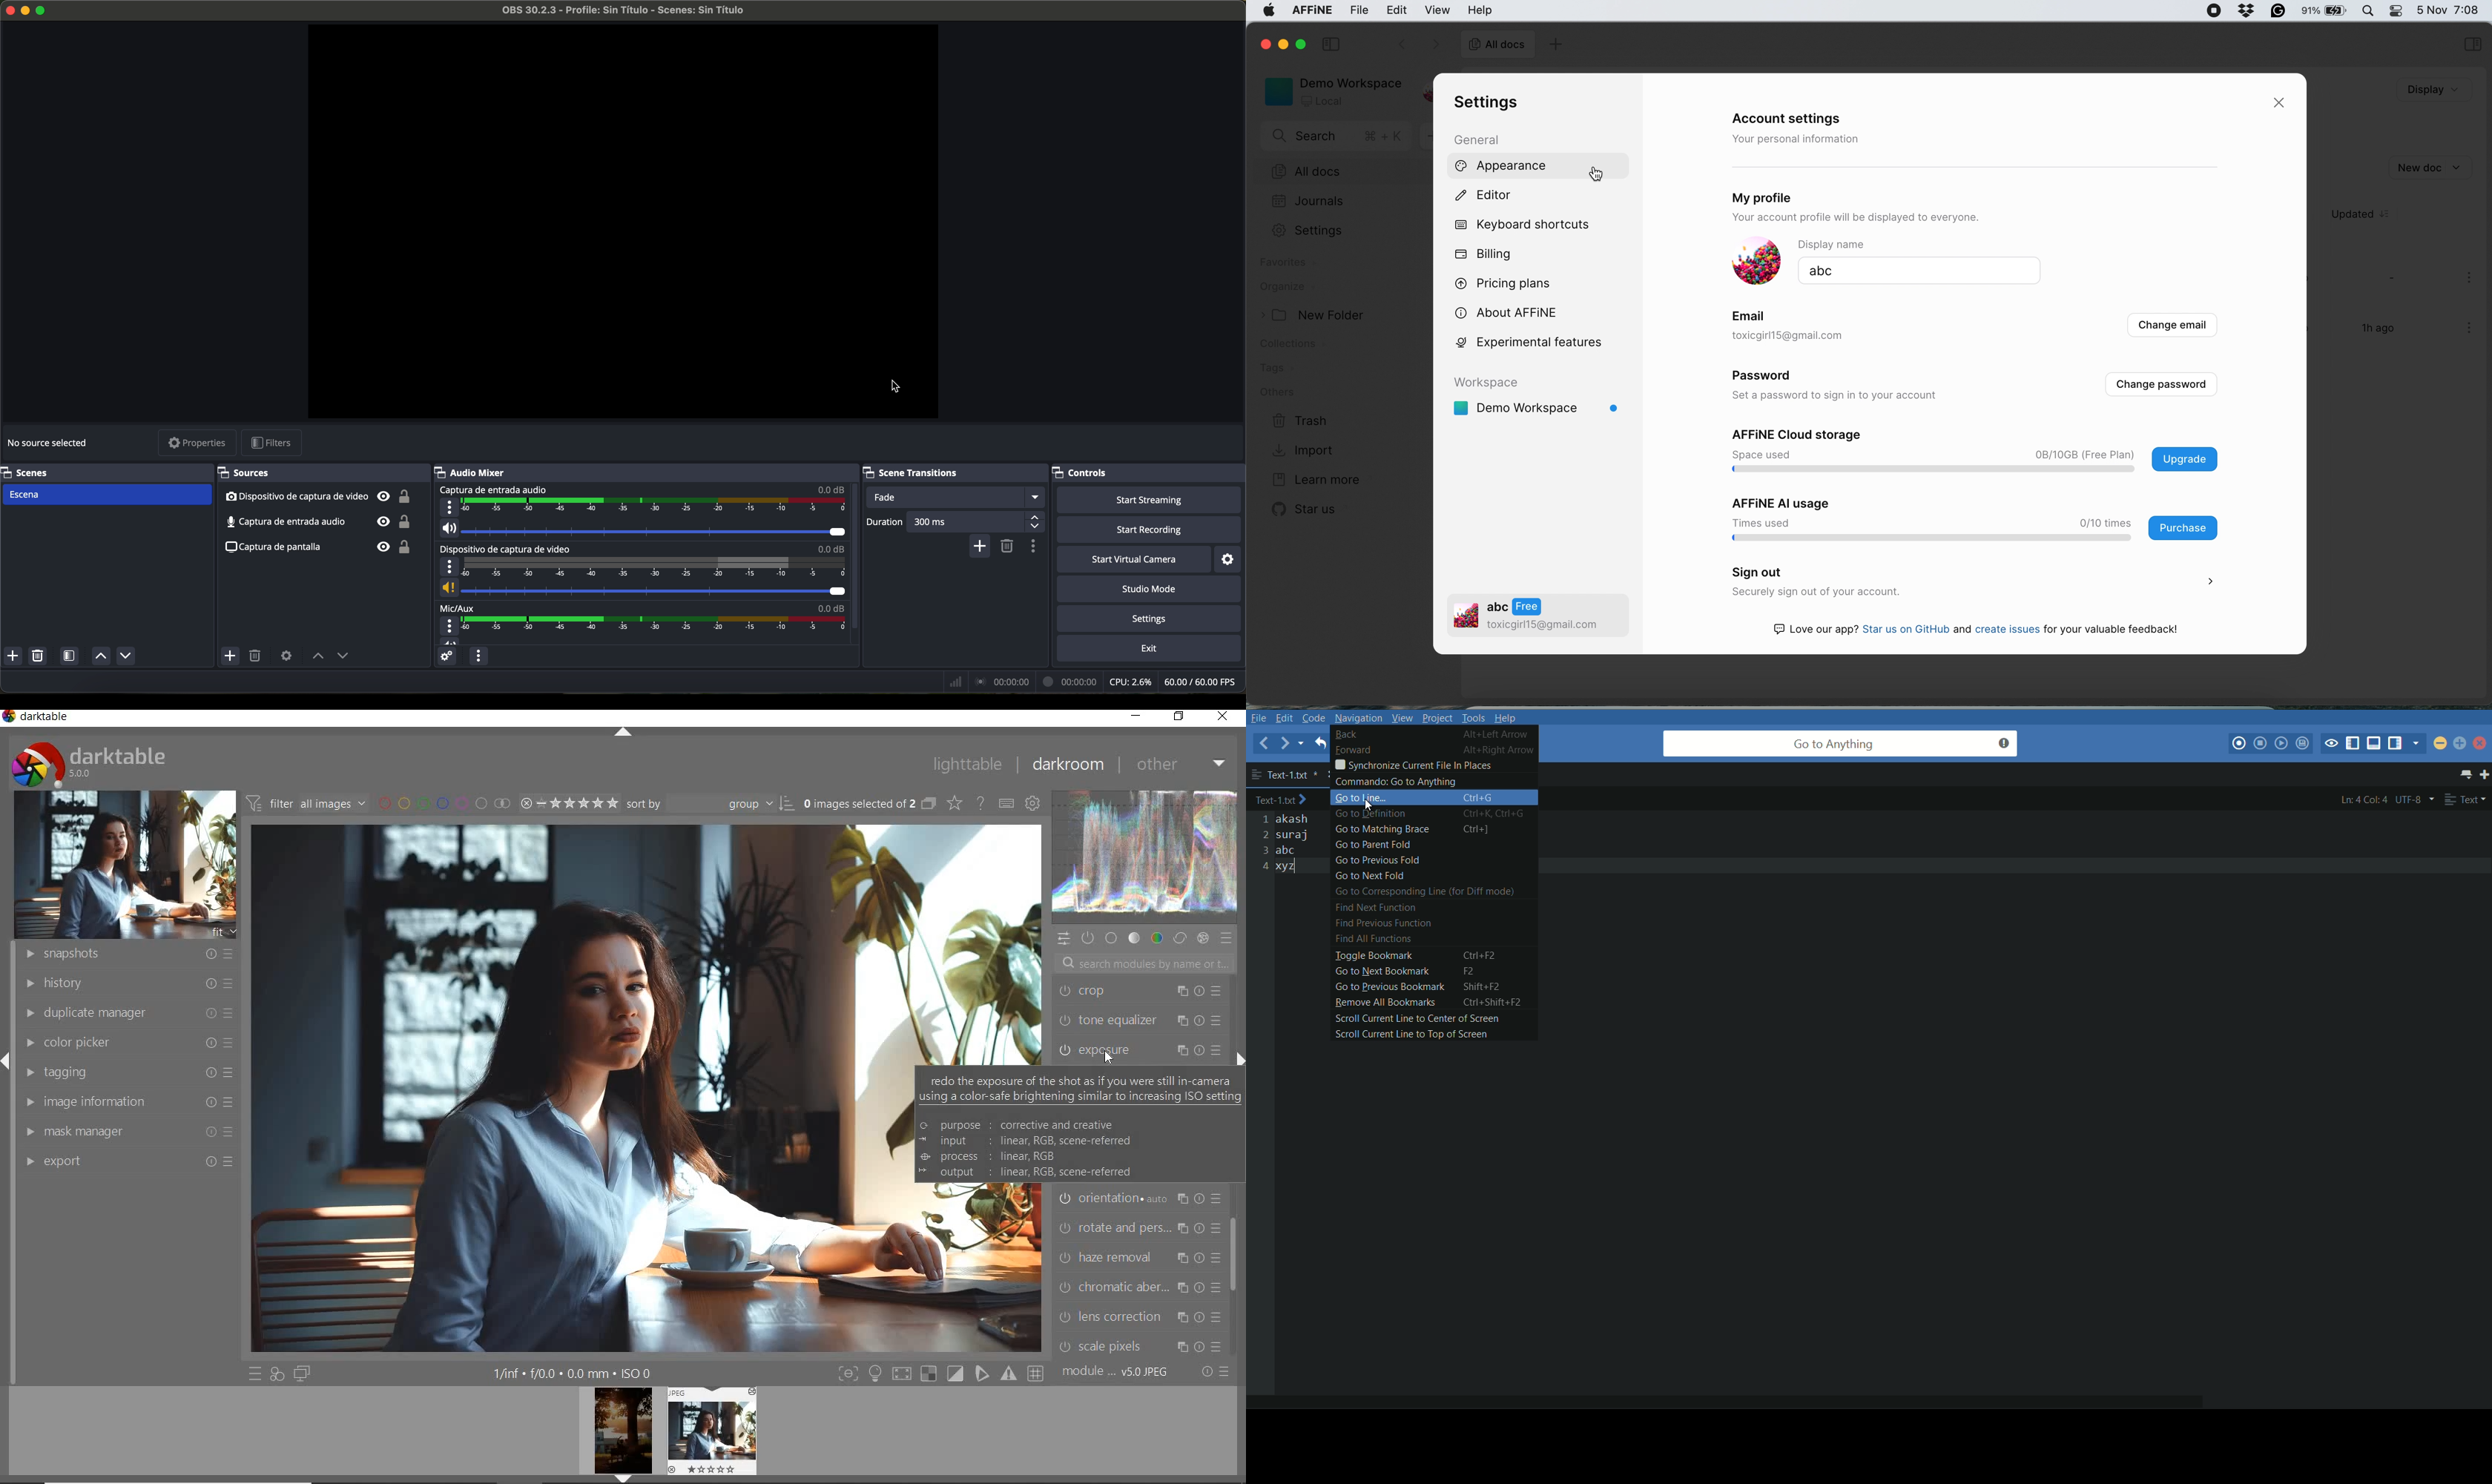 The width and height of the screenshot is (2492, 1484). What do you see at coordinates (342, 657) in the screenshot?
I see `move source down` at bounding box center [342, 657].